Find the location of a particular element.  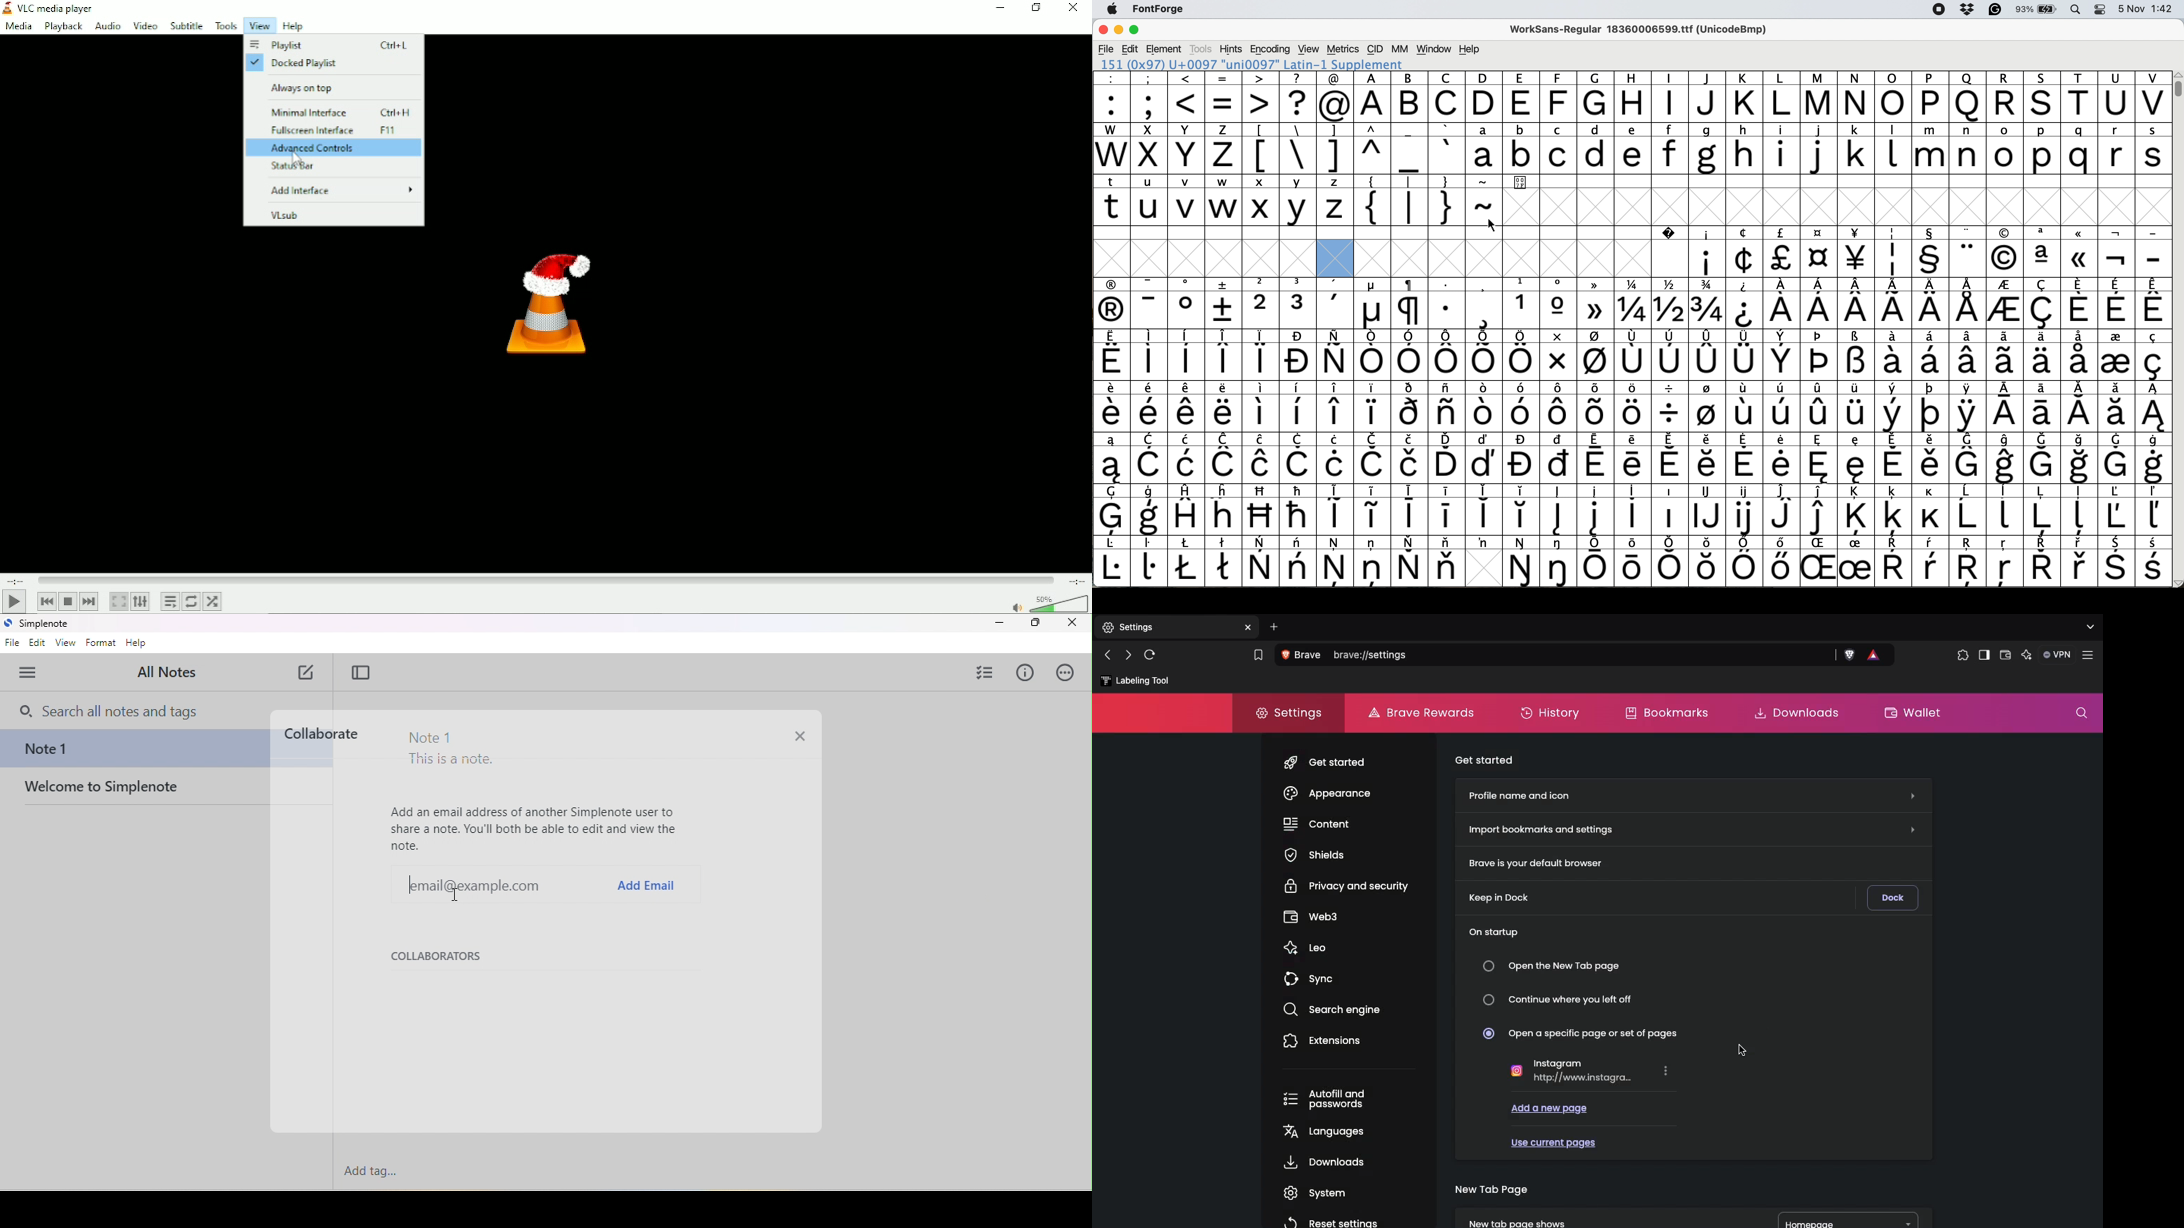

P is located at coordinates (1930, 97).